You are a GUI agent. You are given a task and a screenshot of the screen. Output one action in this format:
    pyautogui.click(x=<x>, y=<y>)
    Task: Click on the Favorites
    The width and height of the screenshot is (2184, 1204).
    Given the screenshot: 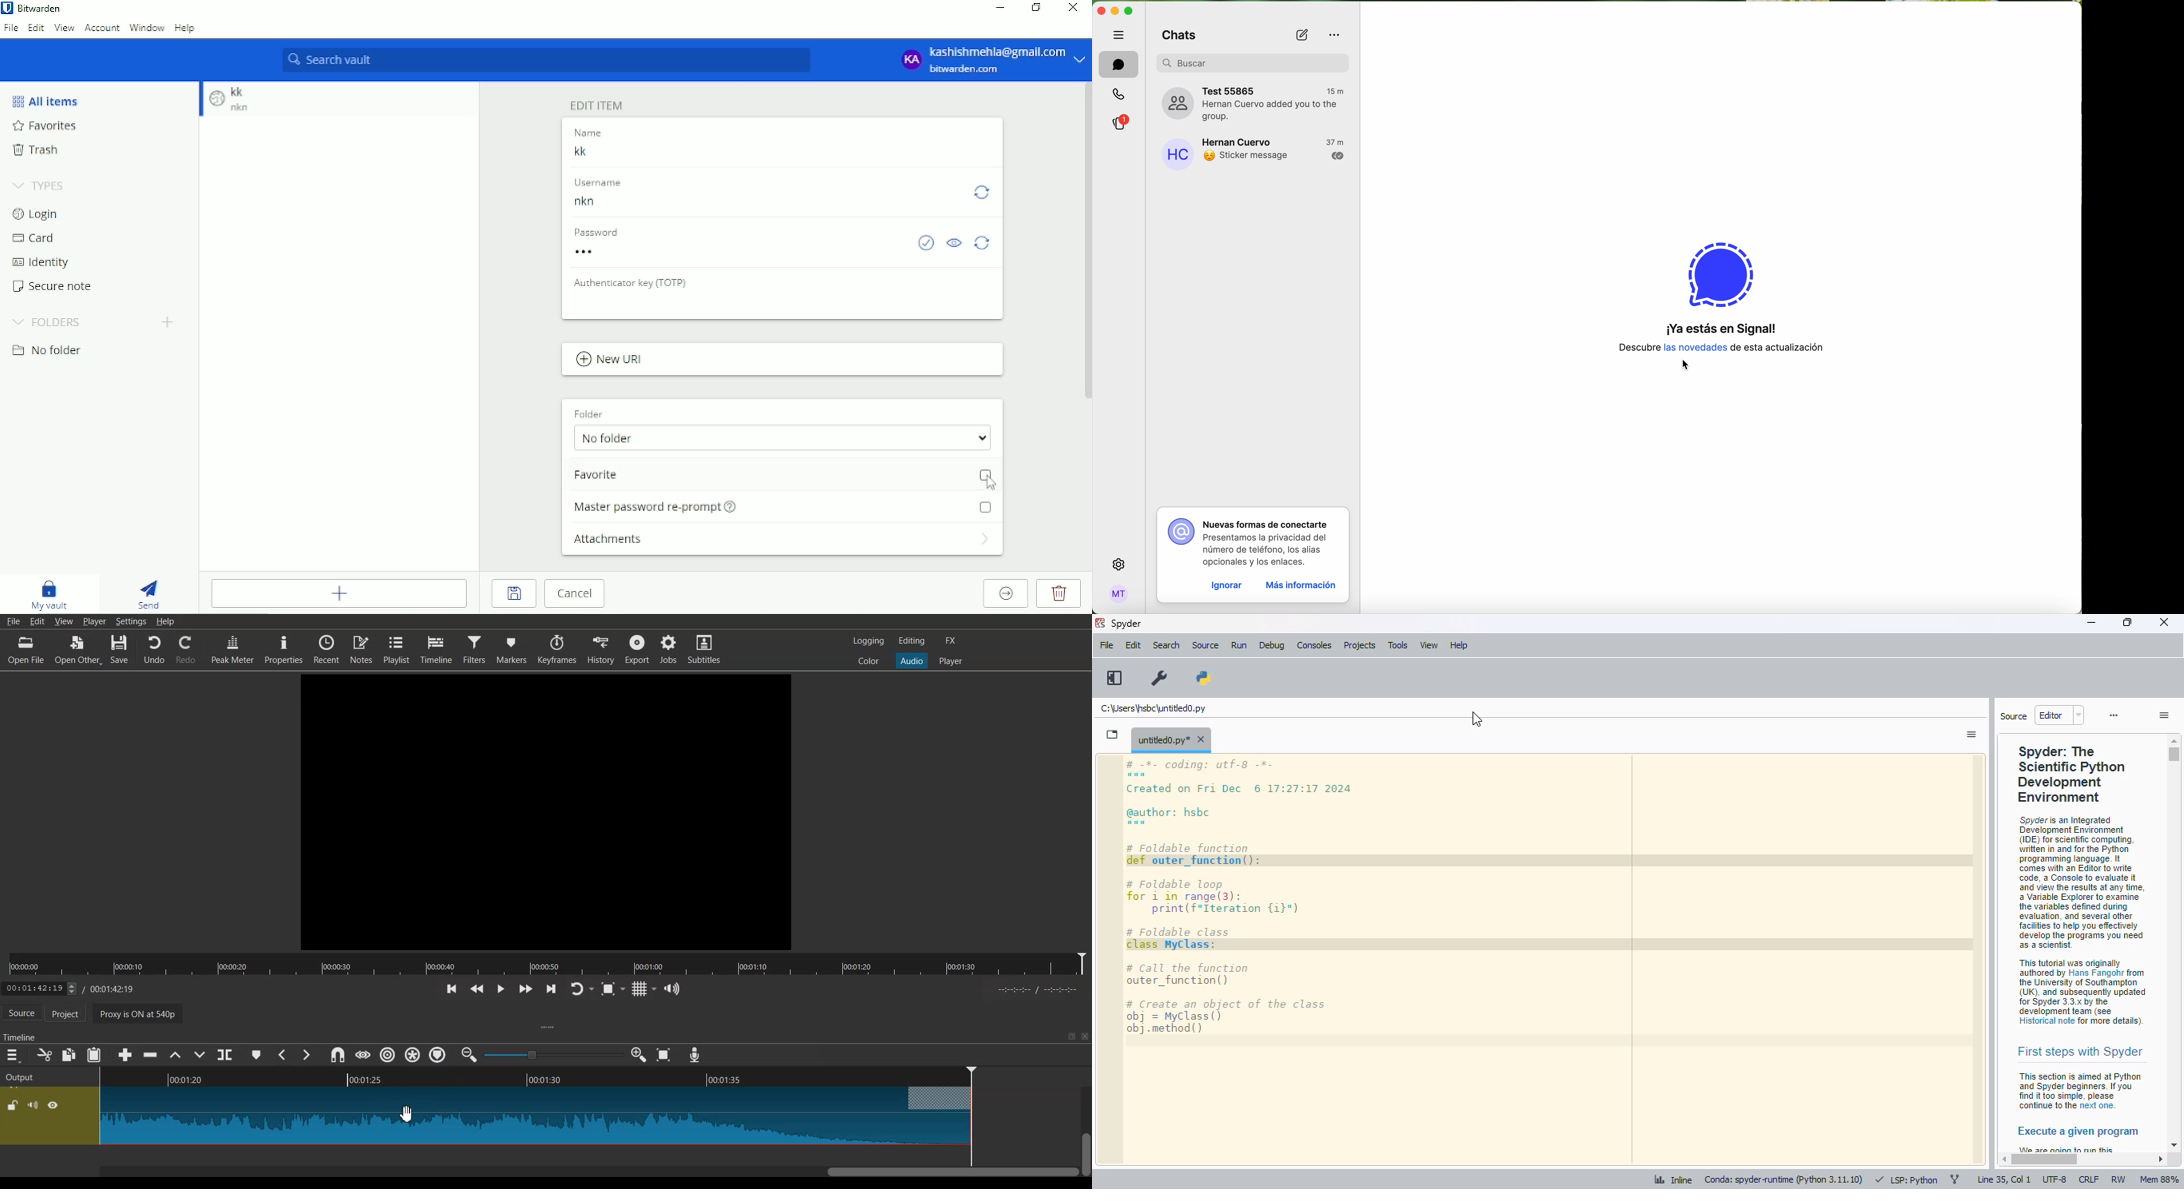 What is the action you would take?
    pyautogui.click(x=48, y=126)
    